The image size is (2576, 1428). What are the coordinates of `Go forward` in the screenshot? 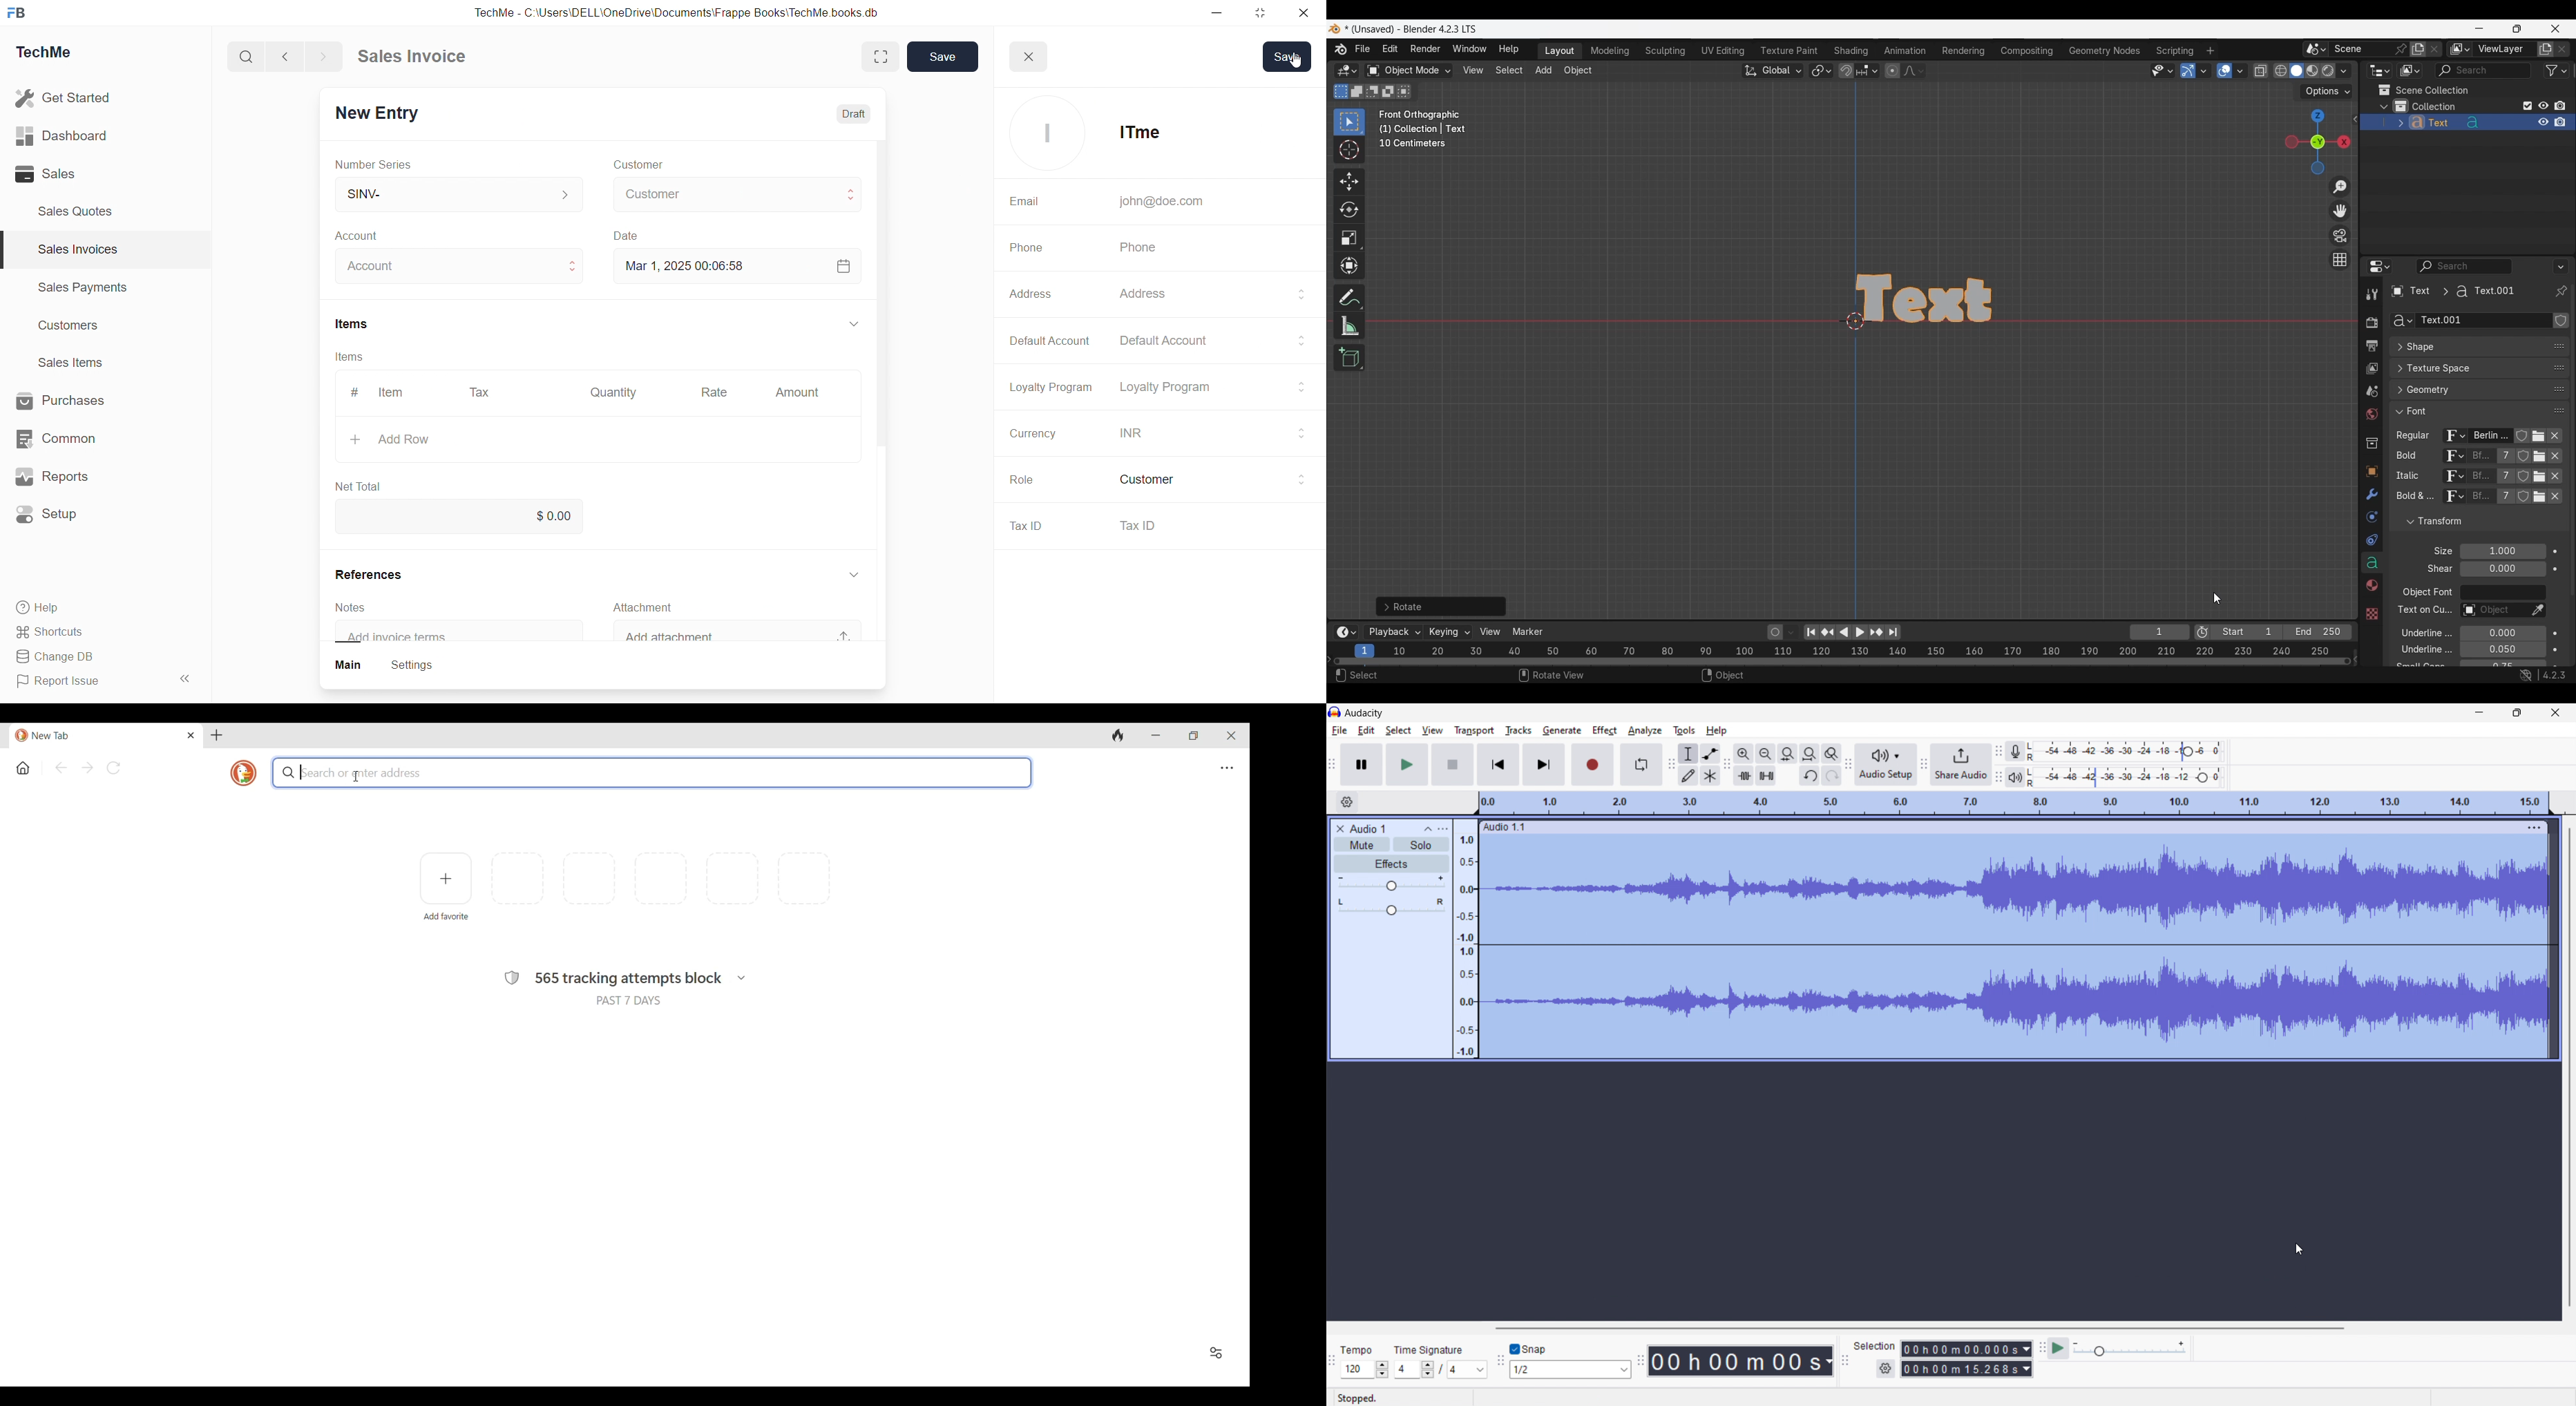 It's located at (87, 768).